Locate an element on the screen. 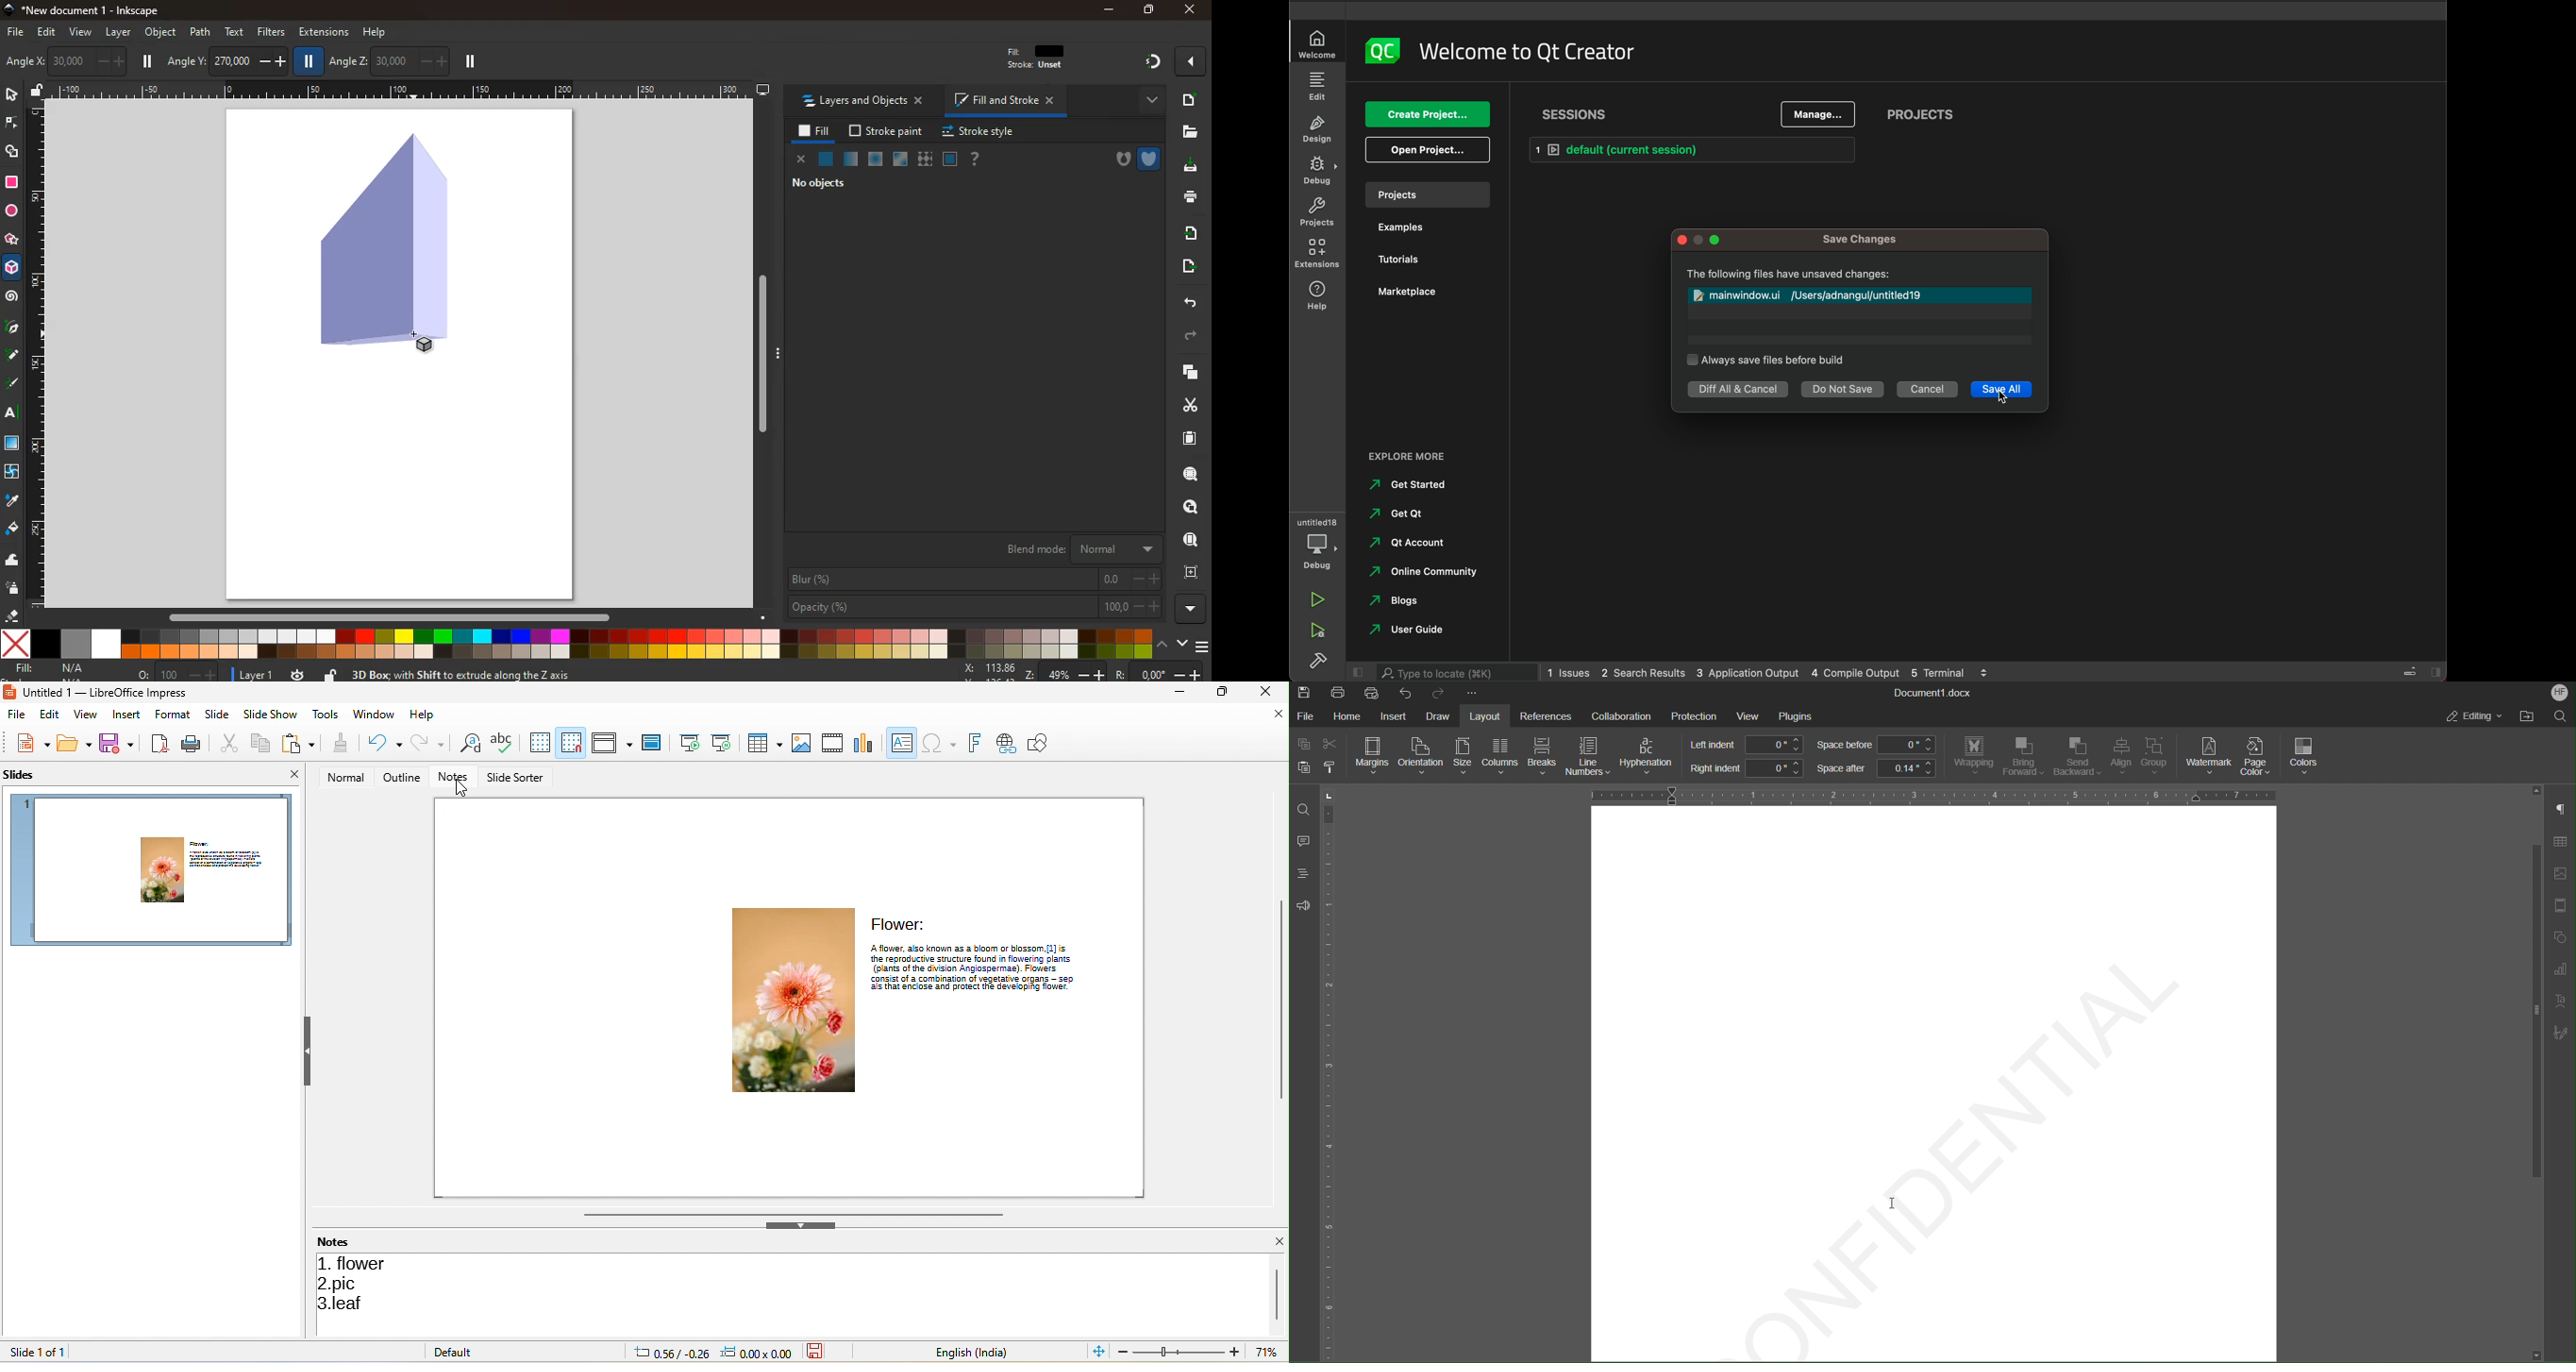 This screenshot has width=2576, height=1372. view is located at coordinates (84, 715).